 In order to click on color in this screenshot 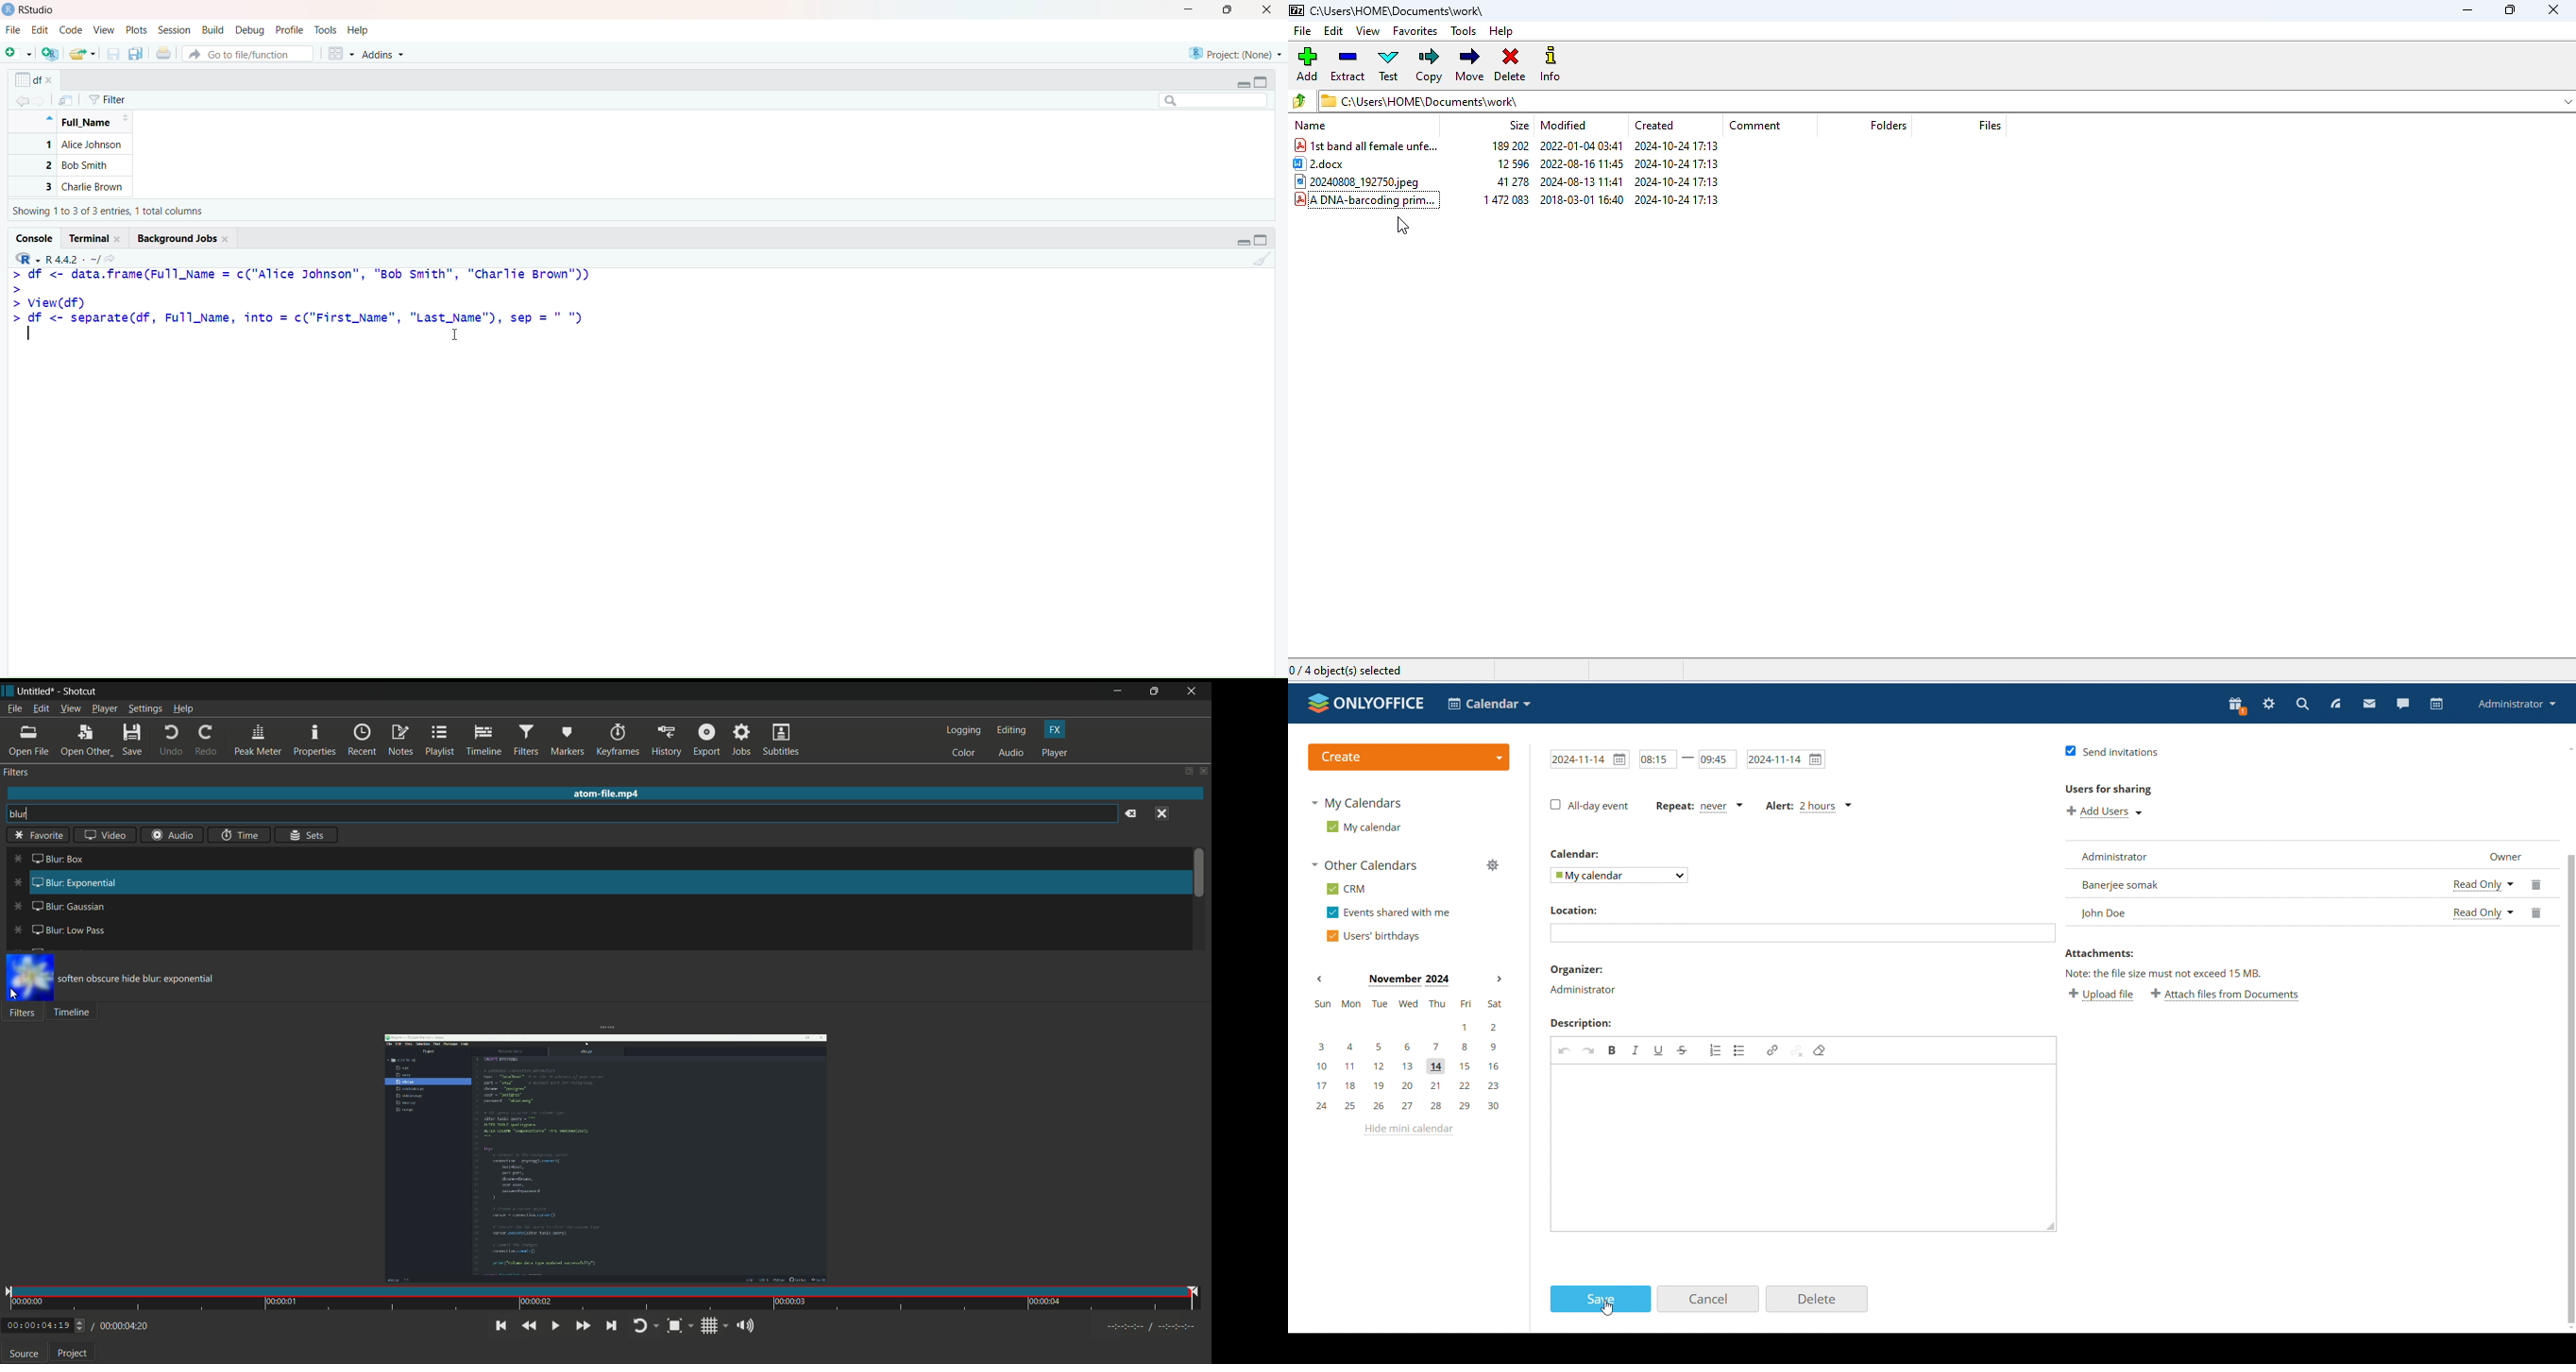, I will do `click(965, 754)`.